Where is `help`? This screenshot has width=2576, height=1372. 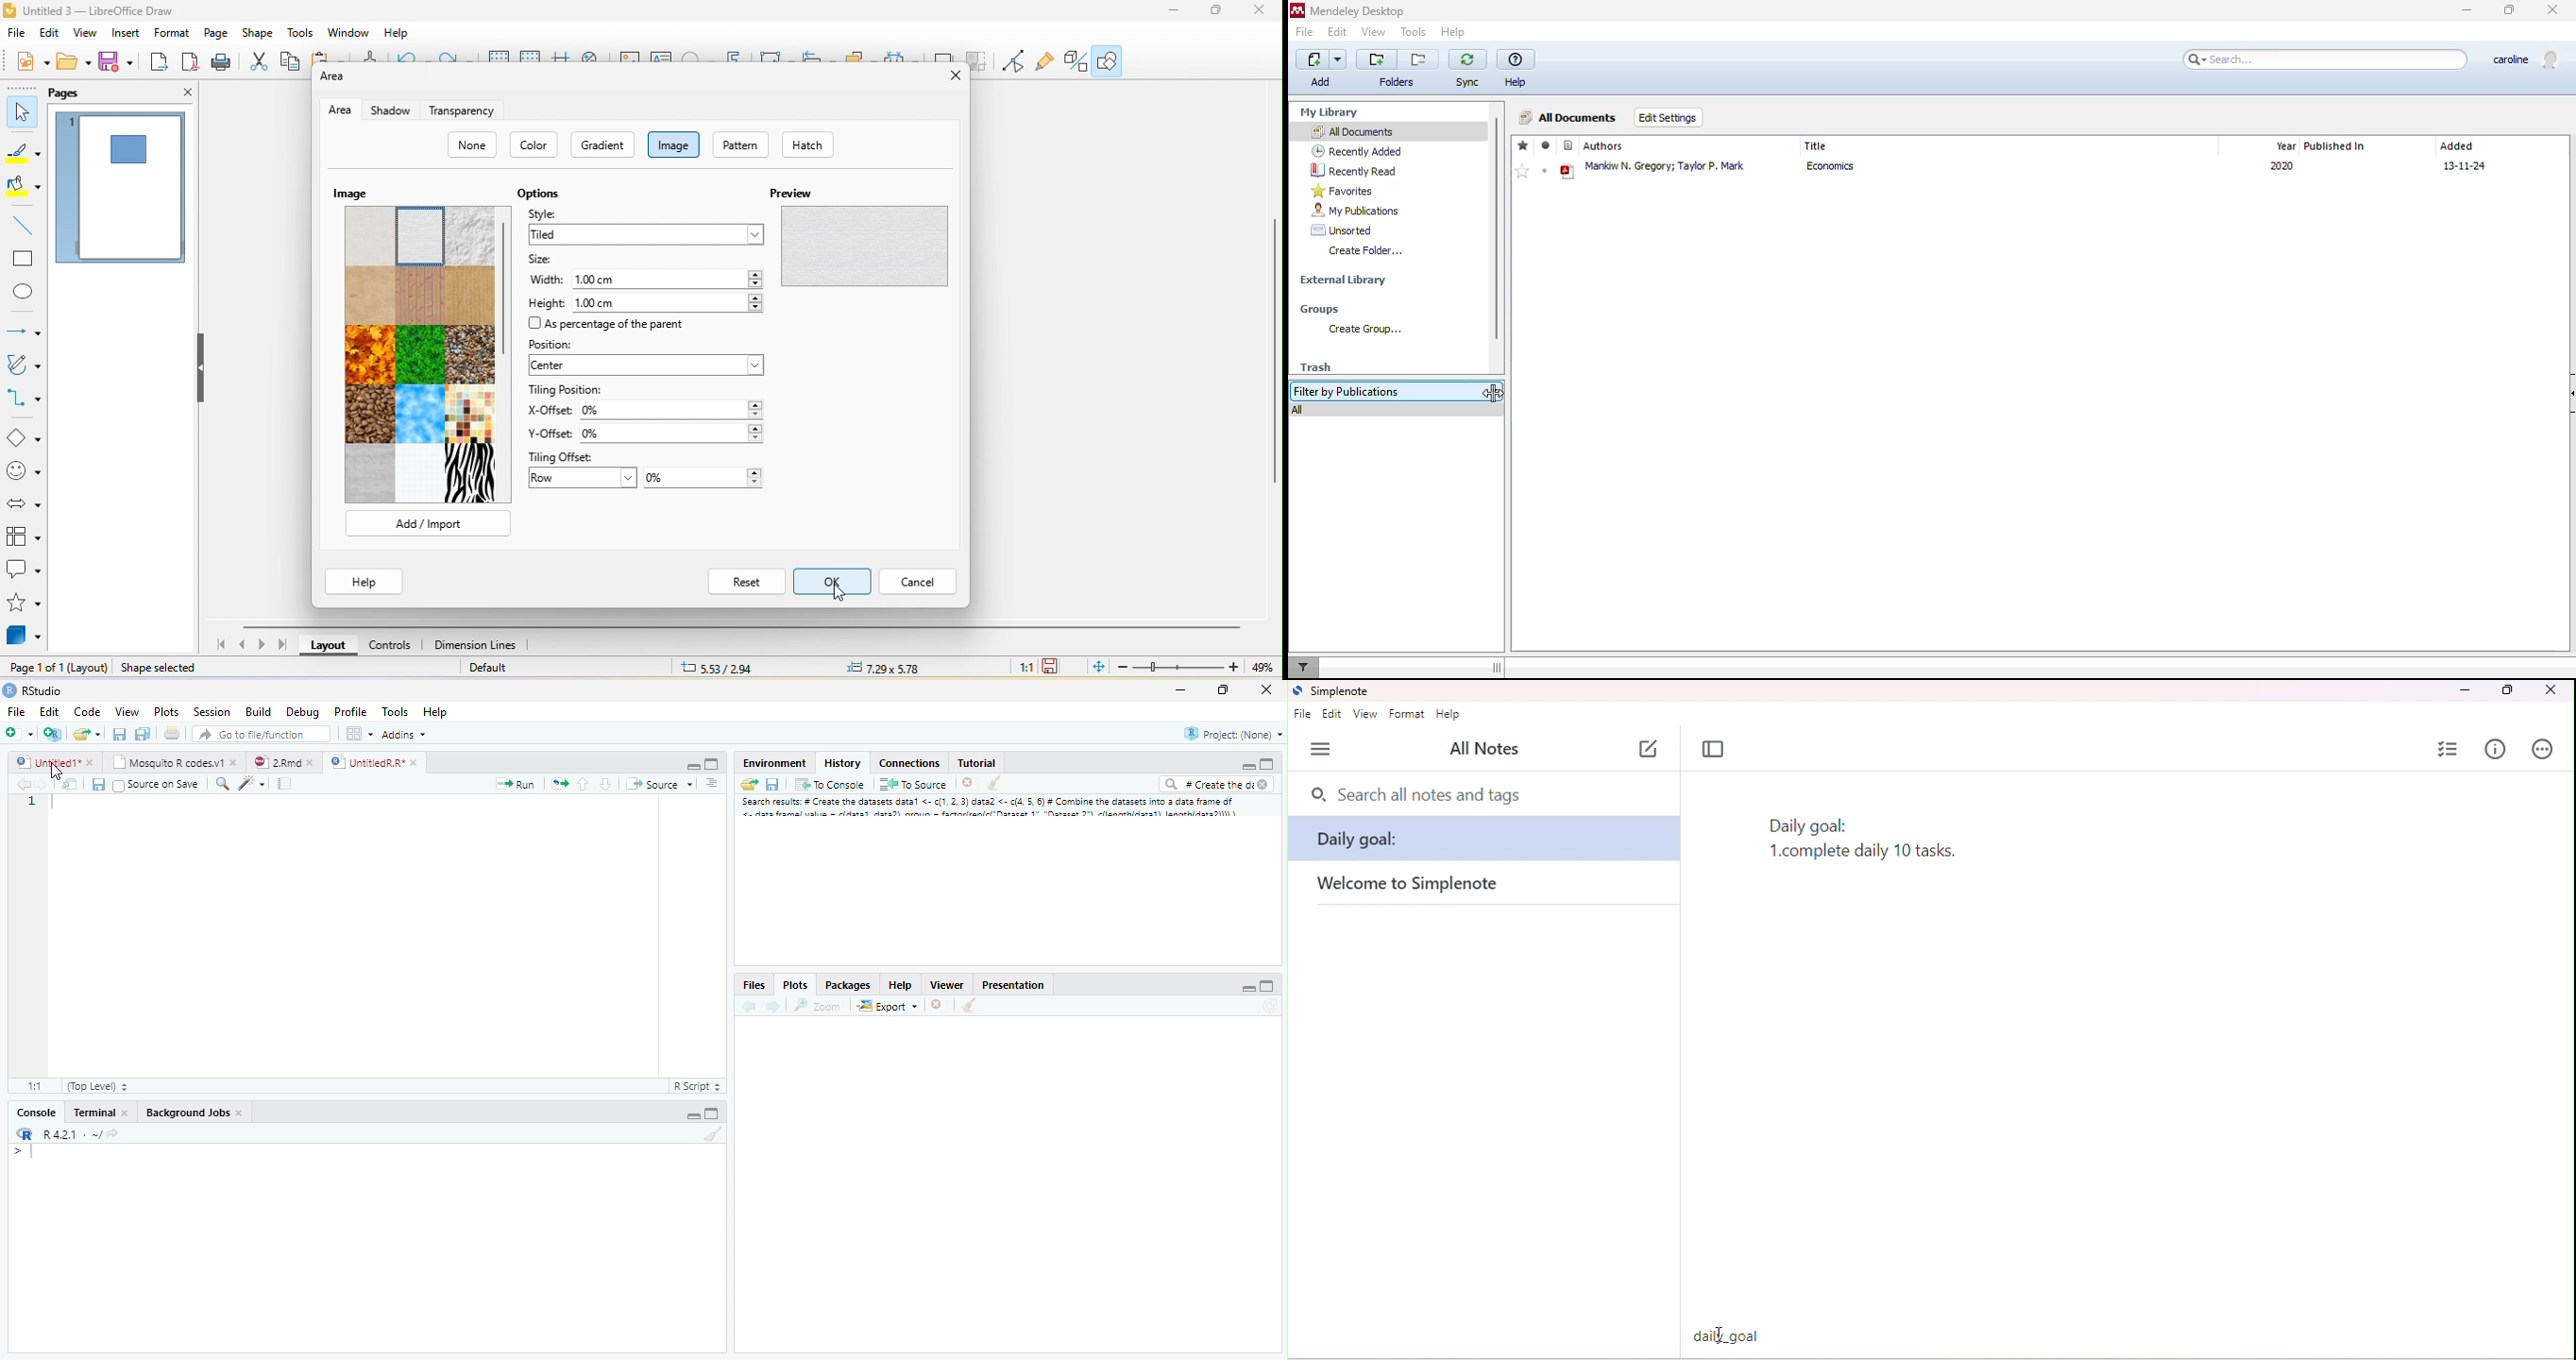 help is located at coordinates (1515, 82).